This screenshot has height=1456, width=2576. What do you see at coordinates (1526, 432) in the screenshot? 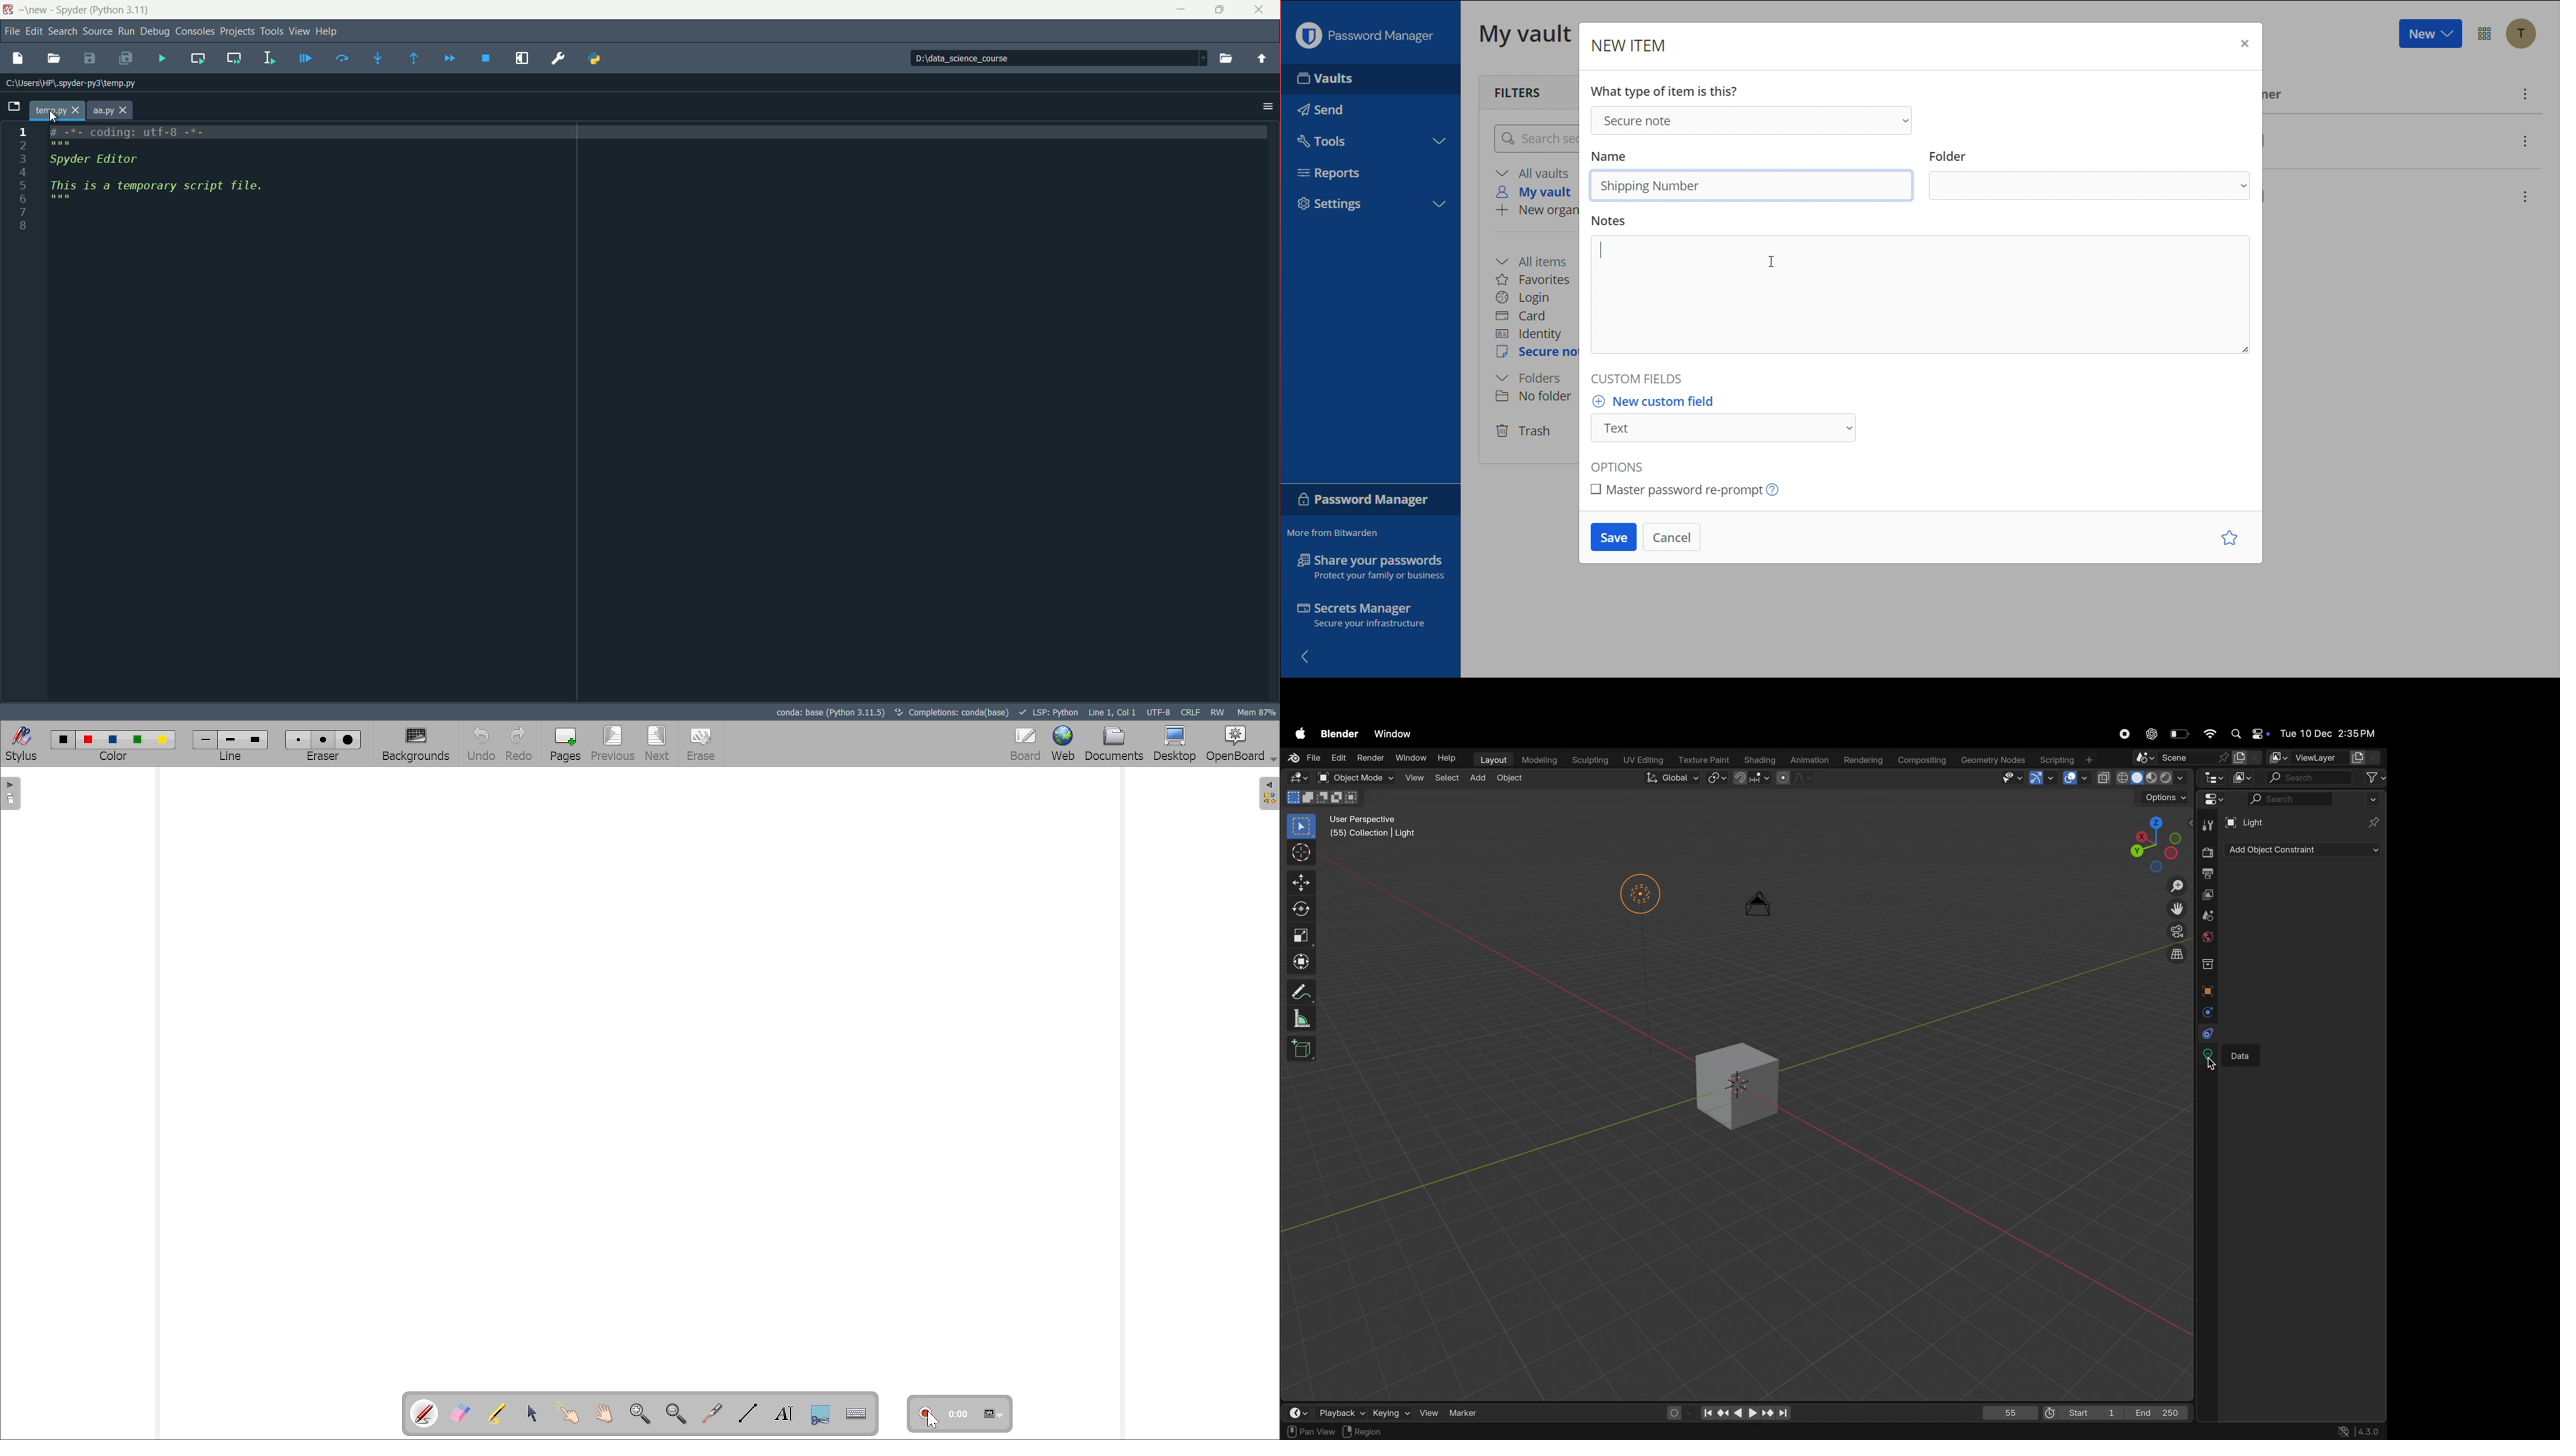
I see `Trash` at bounding box center [1526, 432].